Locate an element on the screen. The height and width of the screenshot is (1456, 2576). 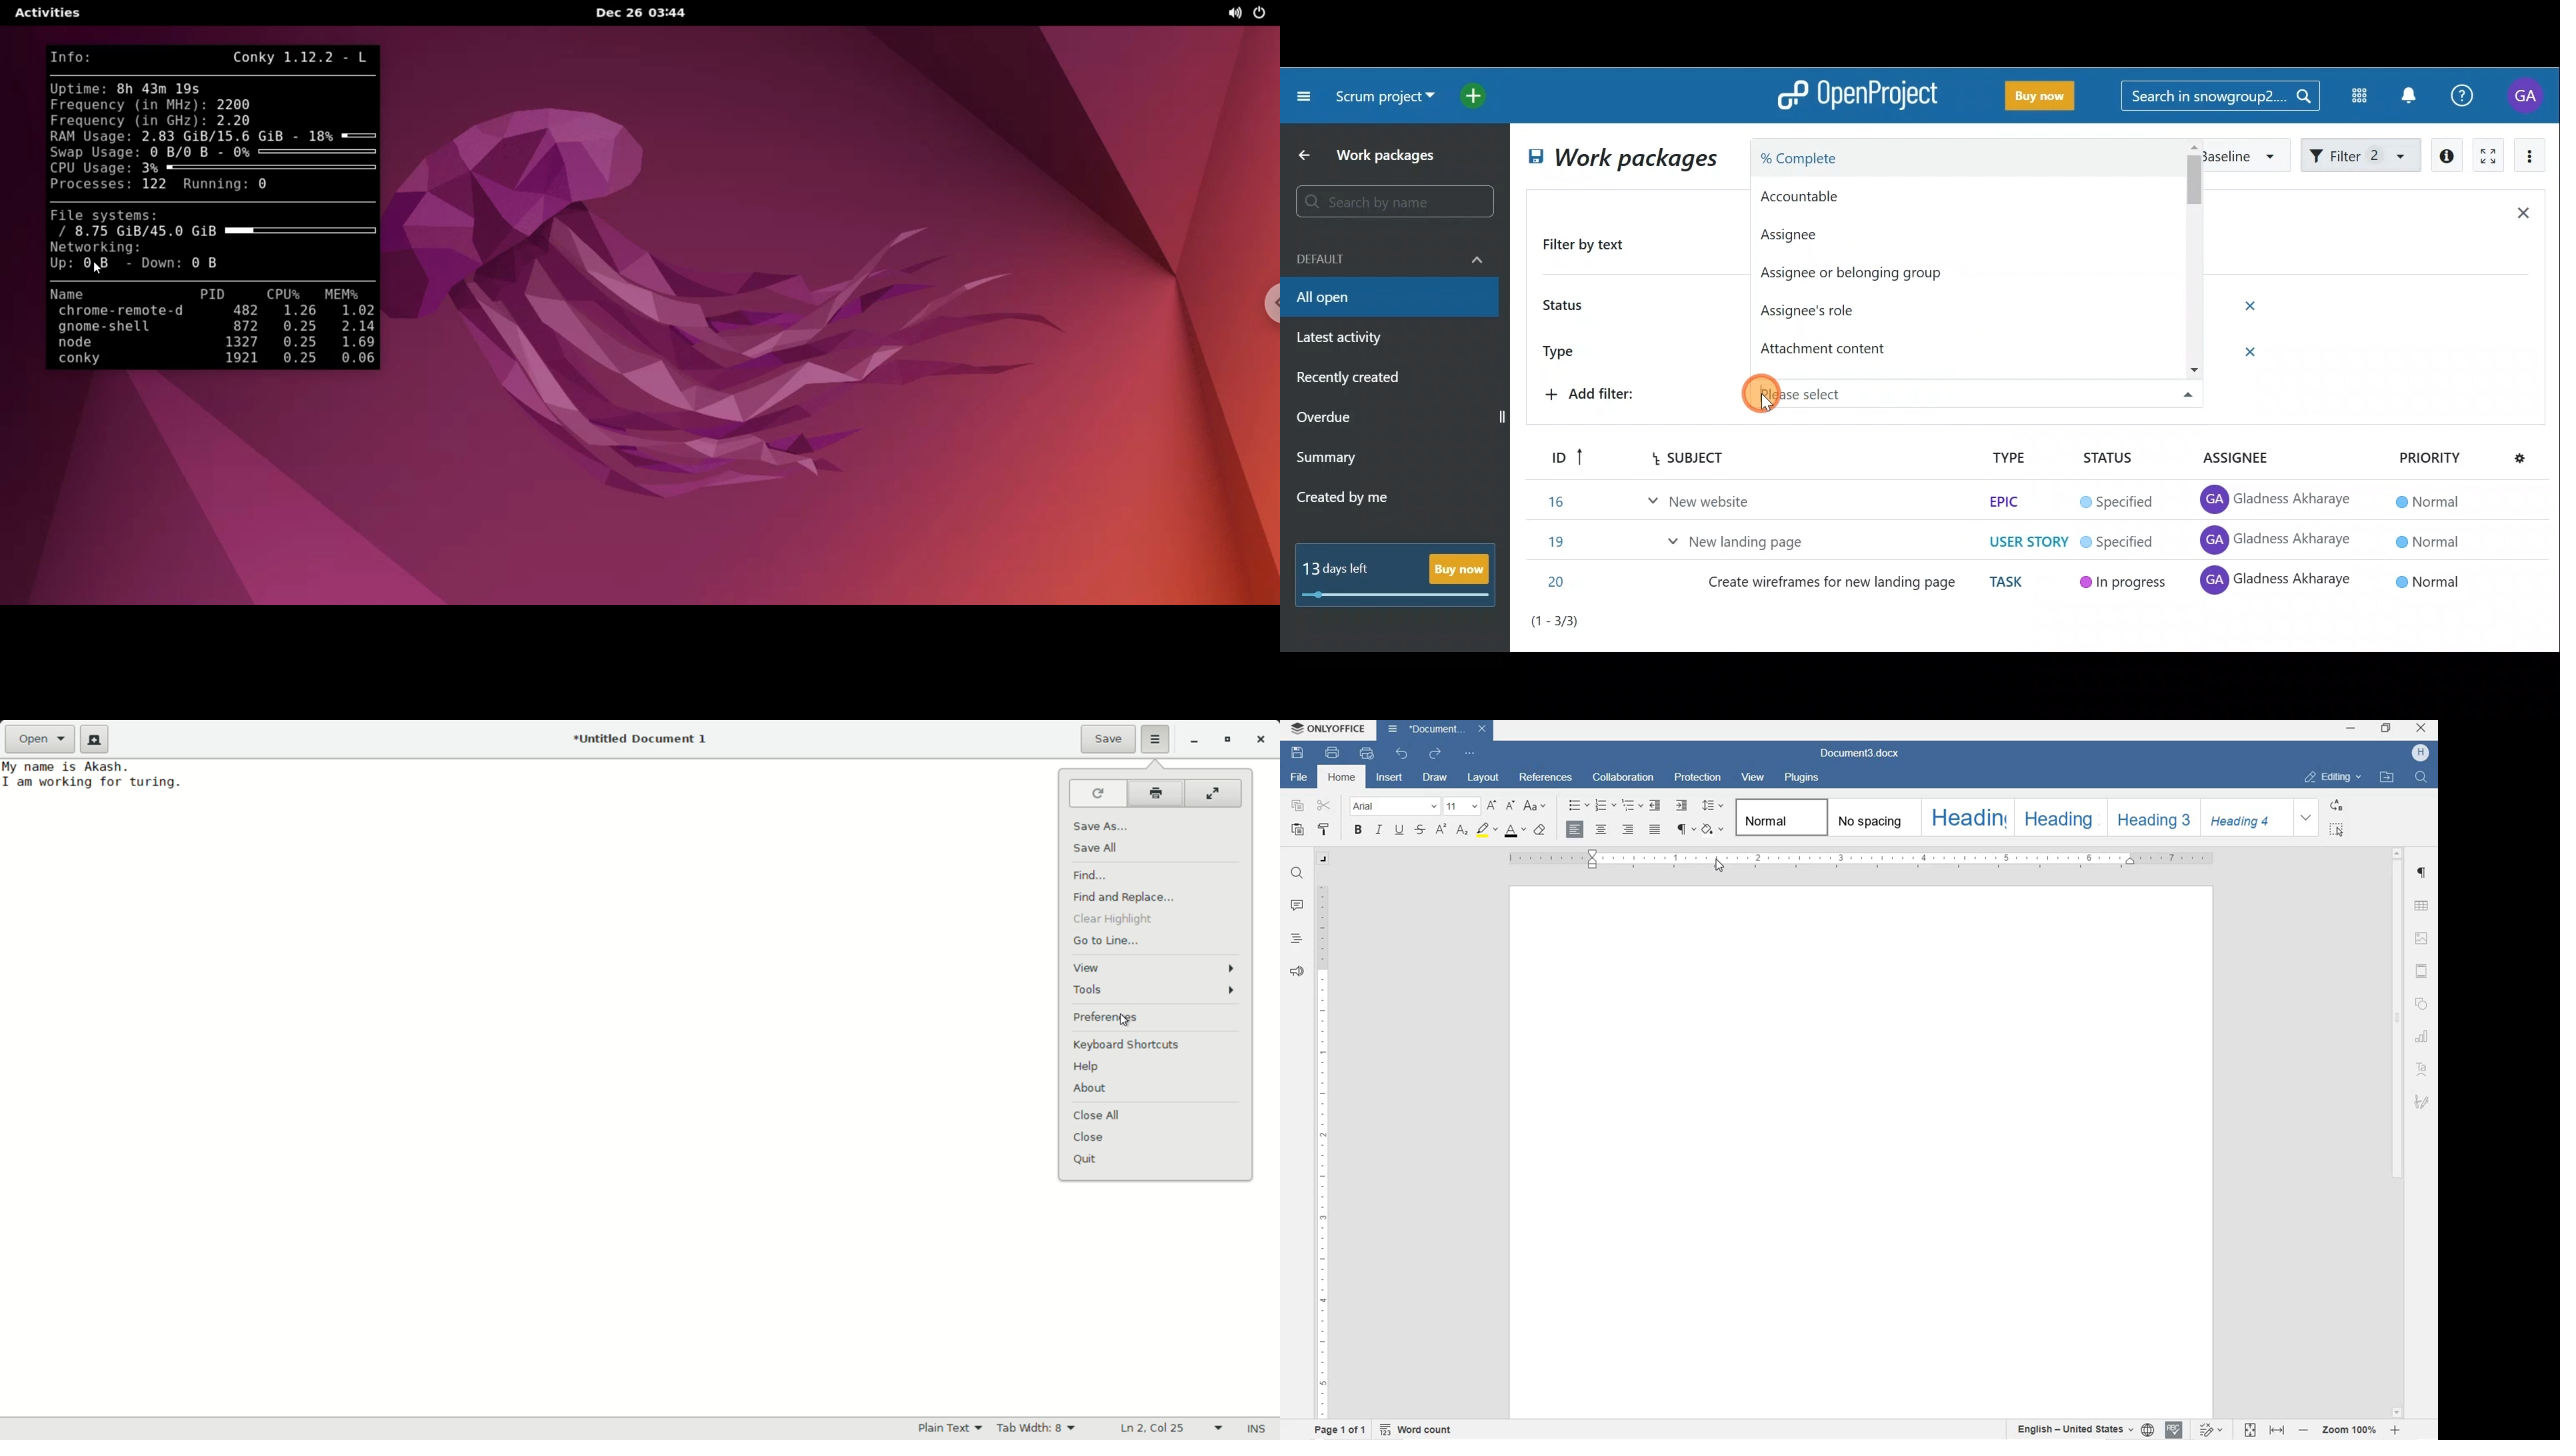
Buy now is located at coordinates (2044, 99).